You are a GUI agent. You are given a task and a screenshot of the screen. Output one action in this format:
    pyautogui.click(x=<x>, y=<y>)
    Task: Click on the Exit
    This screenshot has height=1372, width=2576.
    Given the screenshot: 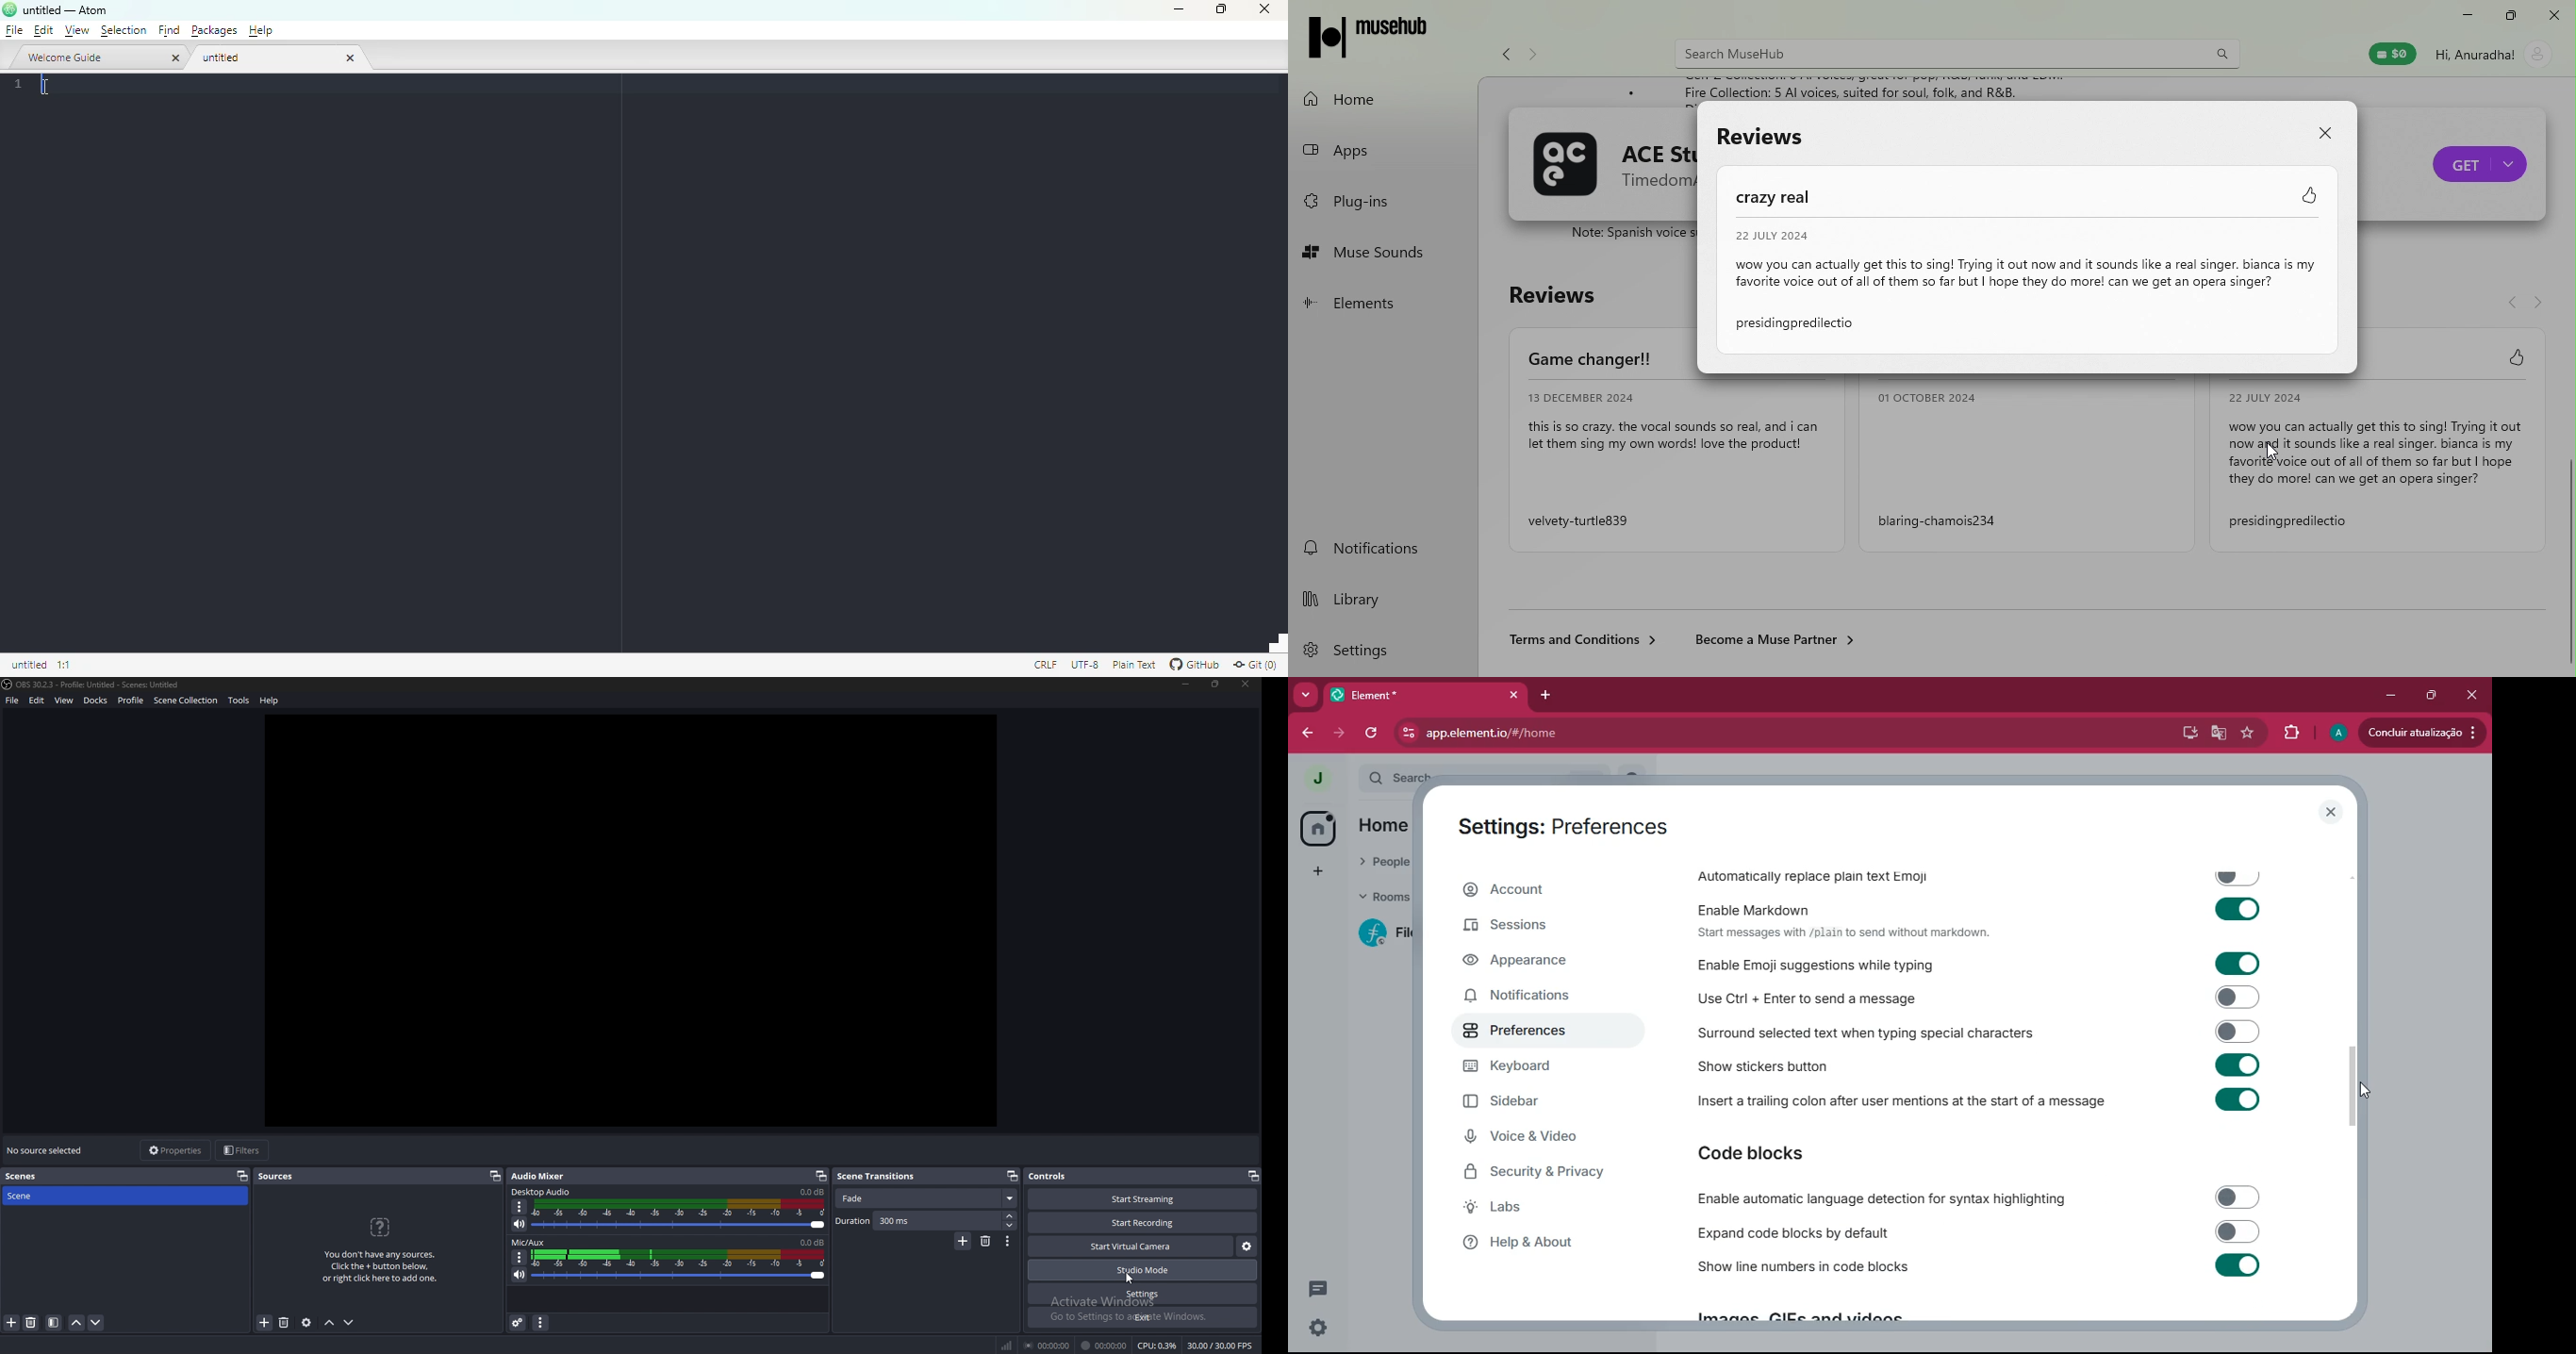 What is the action you would take?
    pyautogui.click(x=1142, y=1317)
    